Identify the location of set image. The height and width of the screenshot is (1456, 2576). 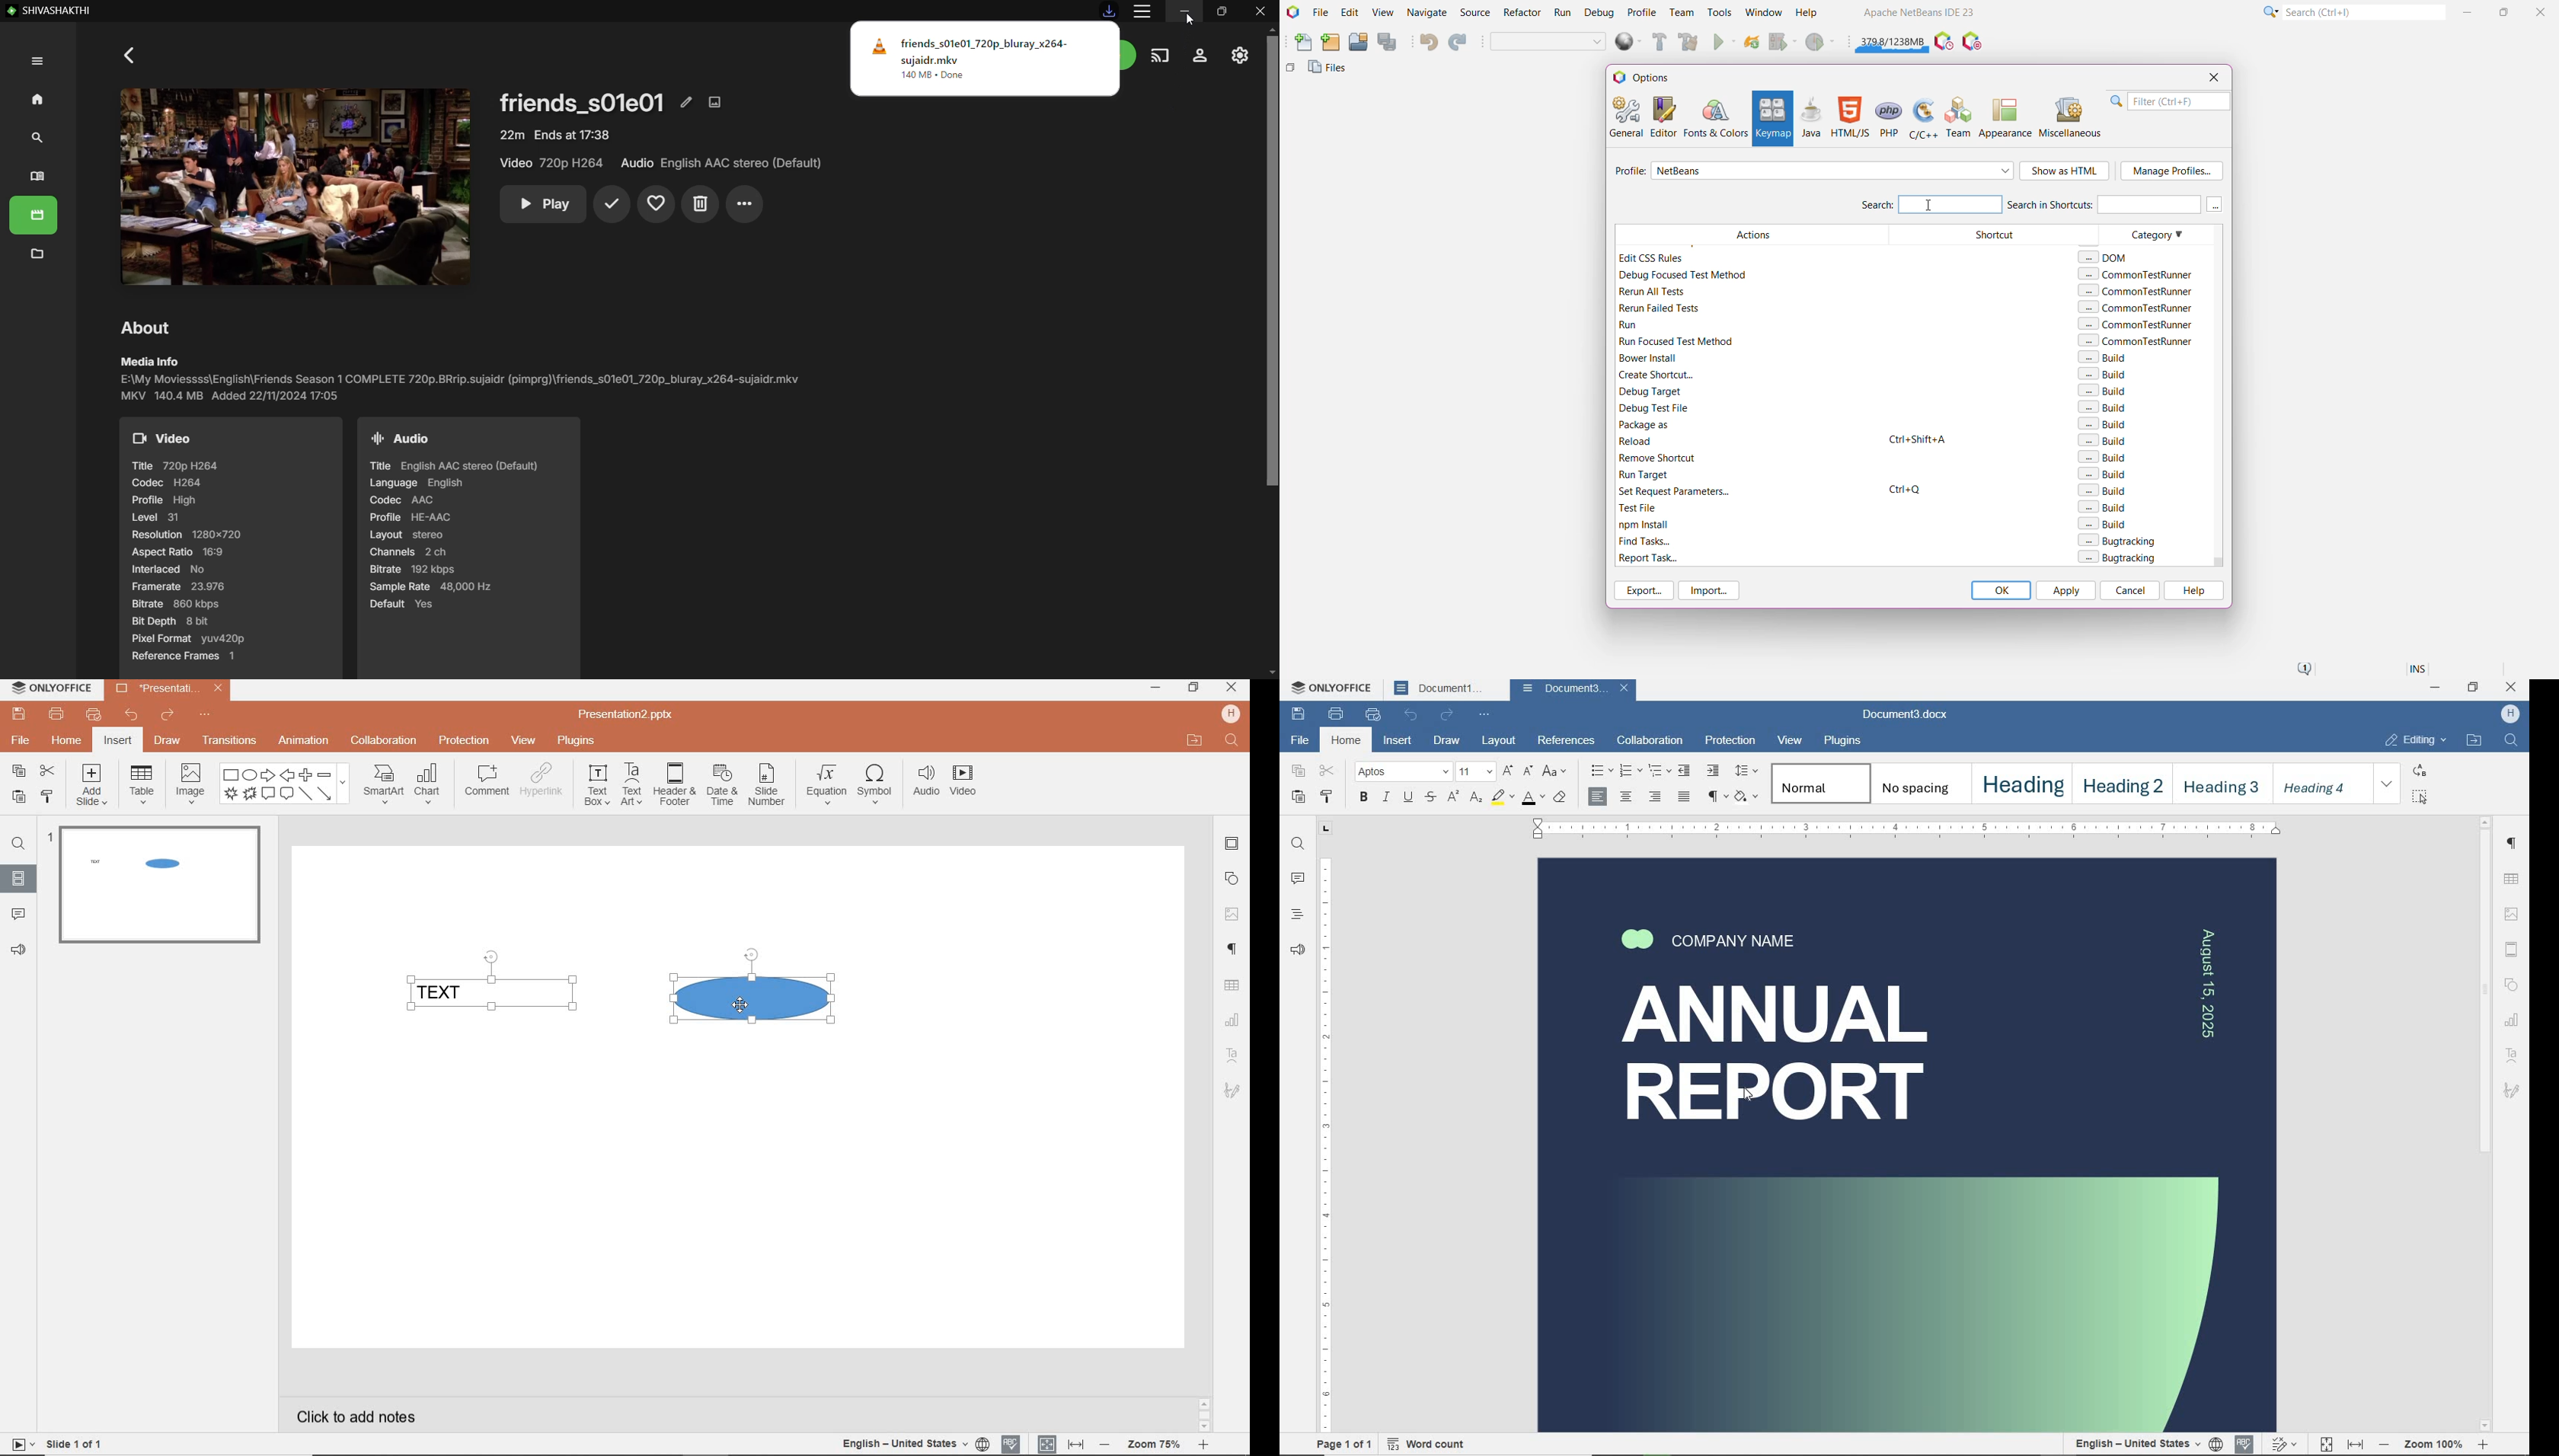
(2512, 914).